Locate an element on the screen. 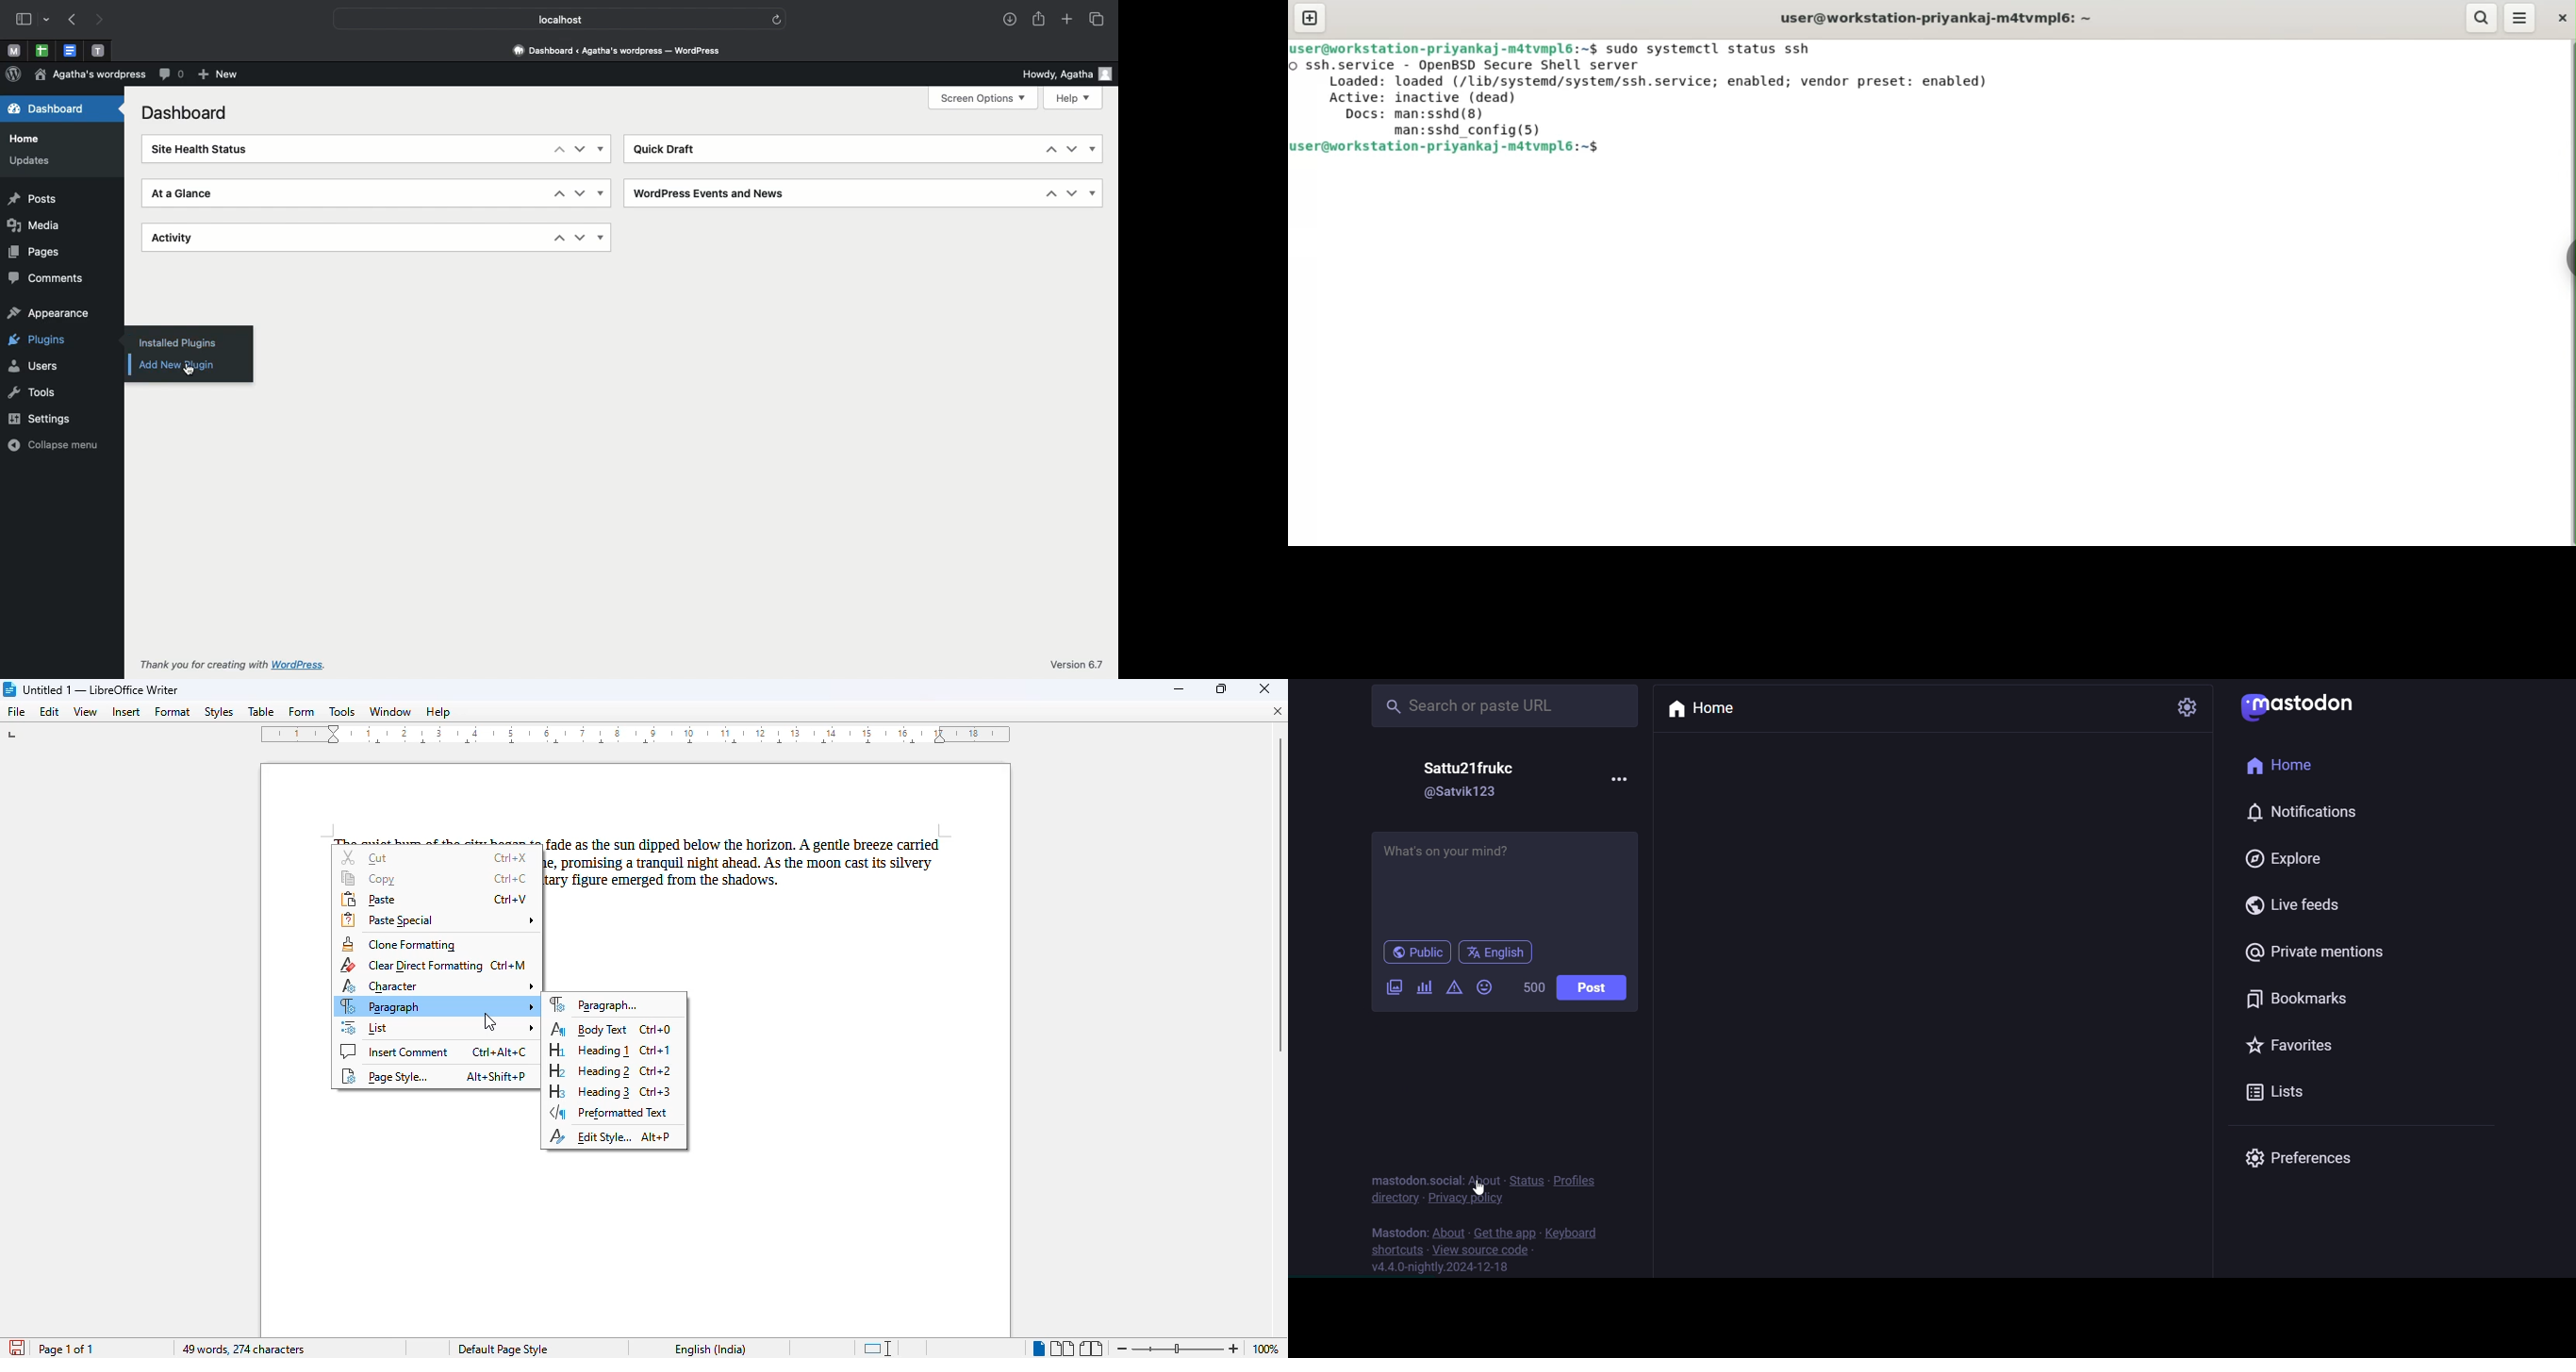  Screen options is located at coordinates (984, 99).